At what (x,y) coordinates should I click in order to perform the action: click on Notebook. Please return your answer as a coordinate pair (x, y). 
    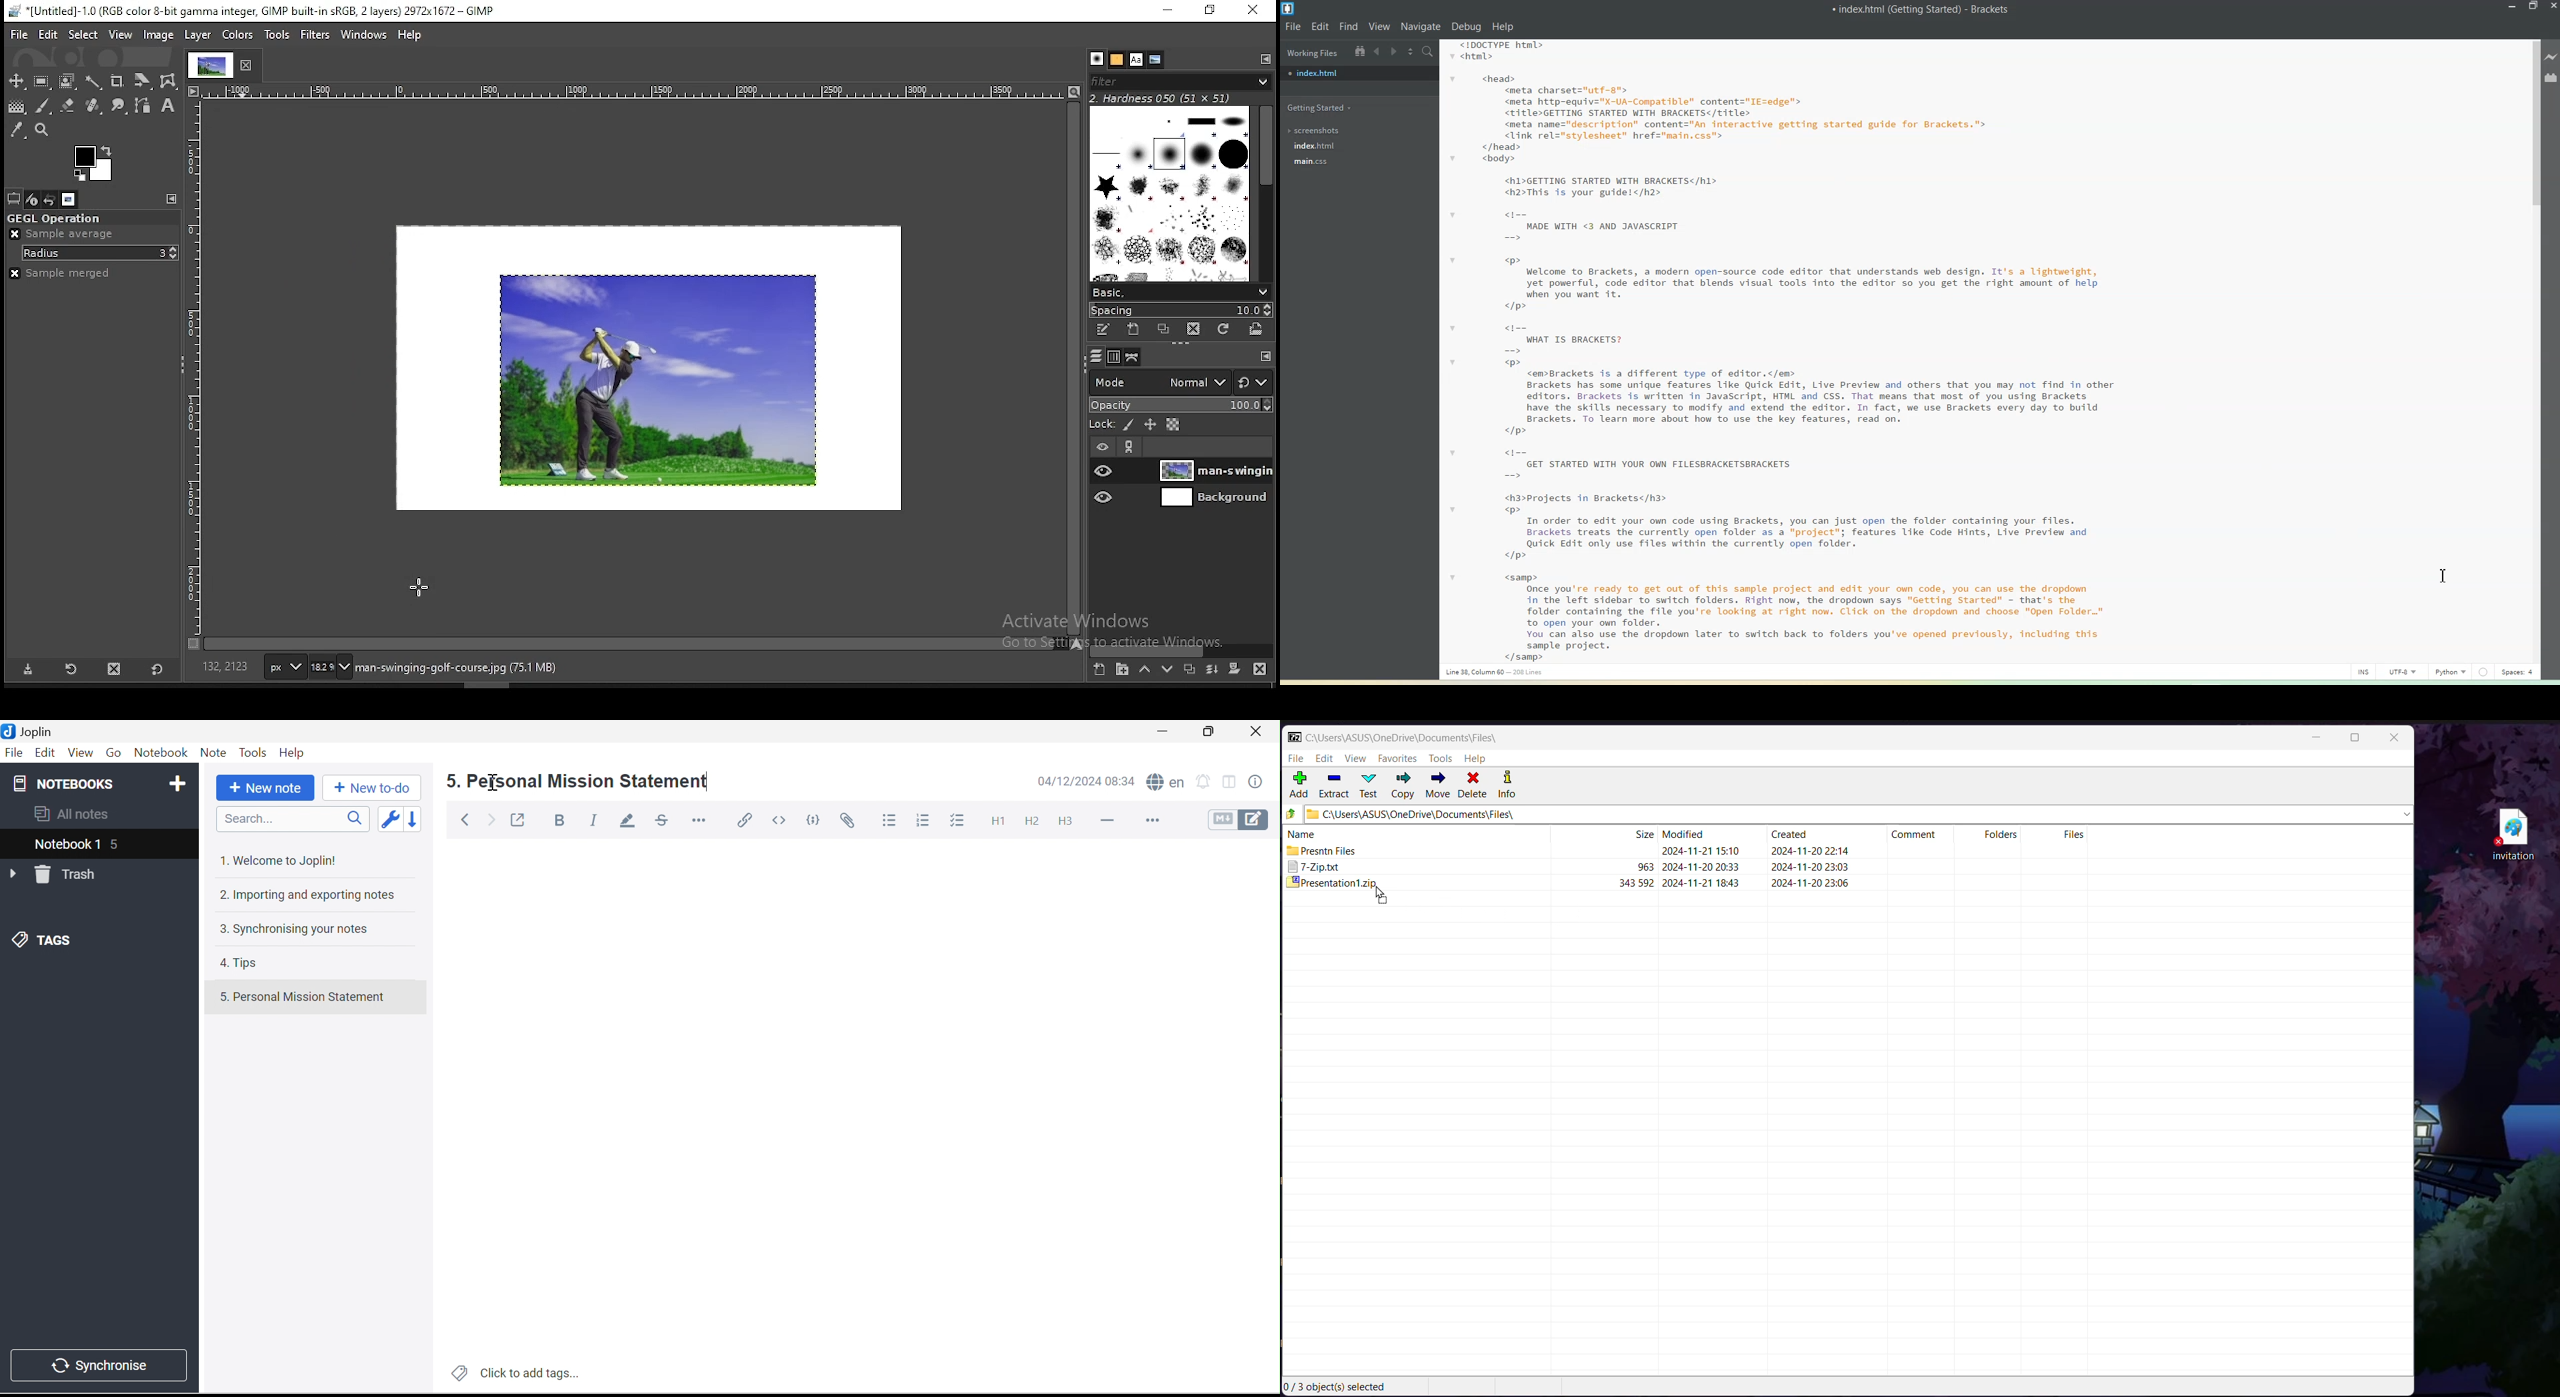
    Looking at the image, I should click on (162, 752).